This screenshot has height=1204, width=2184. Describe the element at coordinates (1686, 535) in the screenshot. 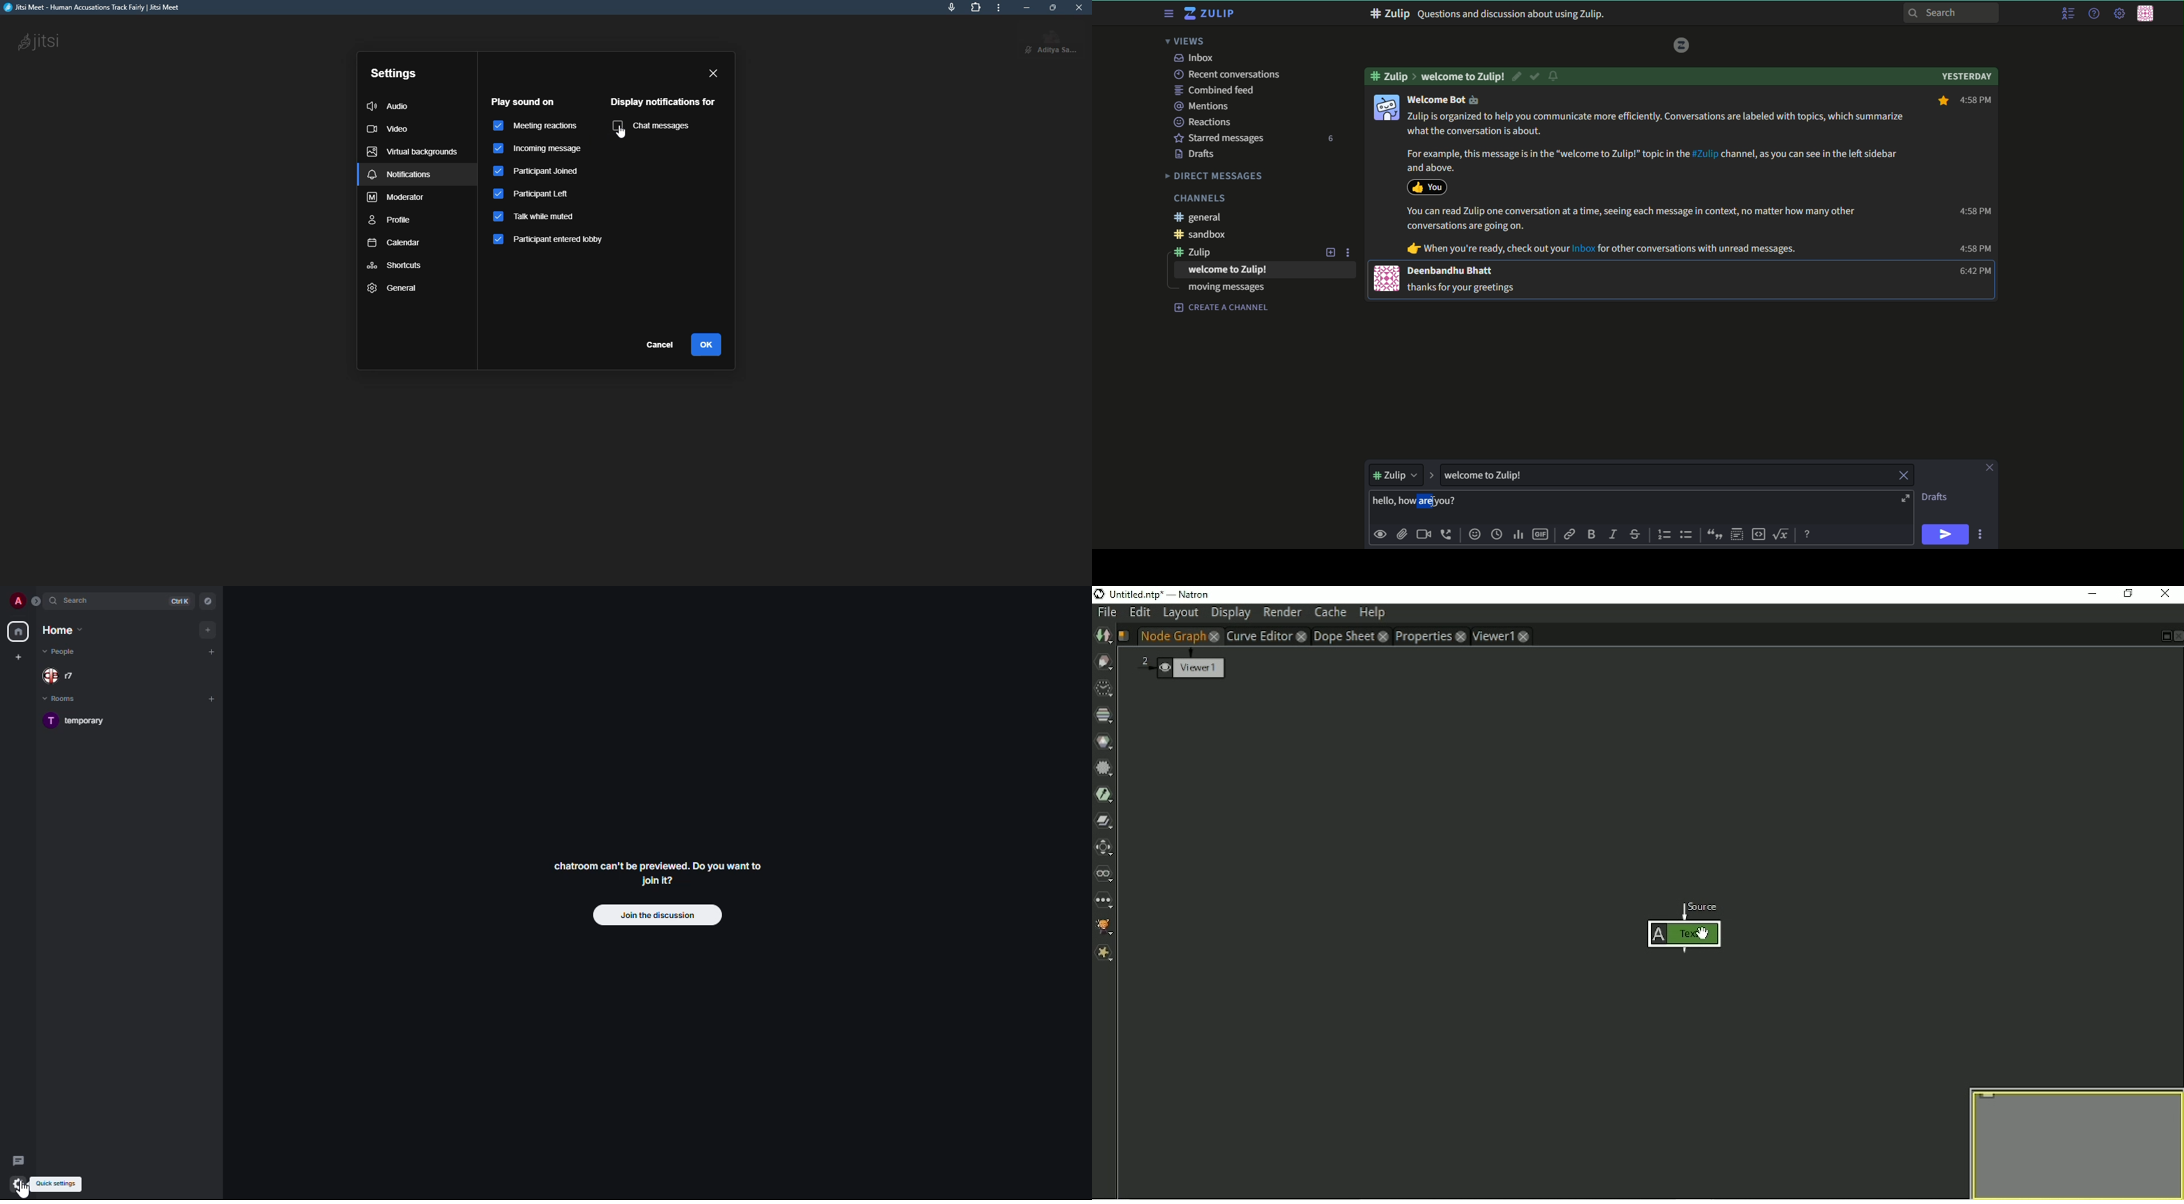

I see `bulleted list` at that location.